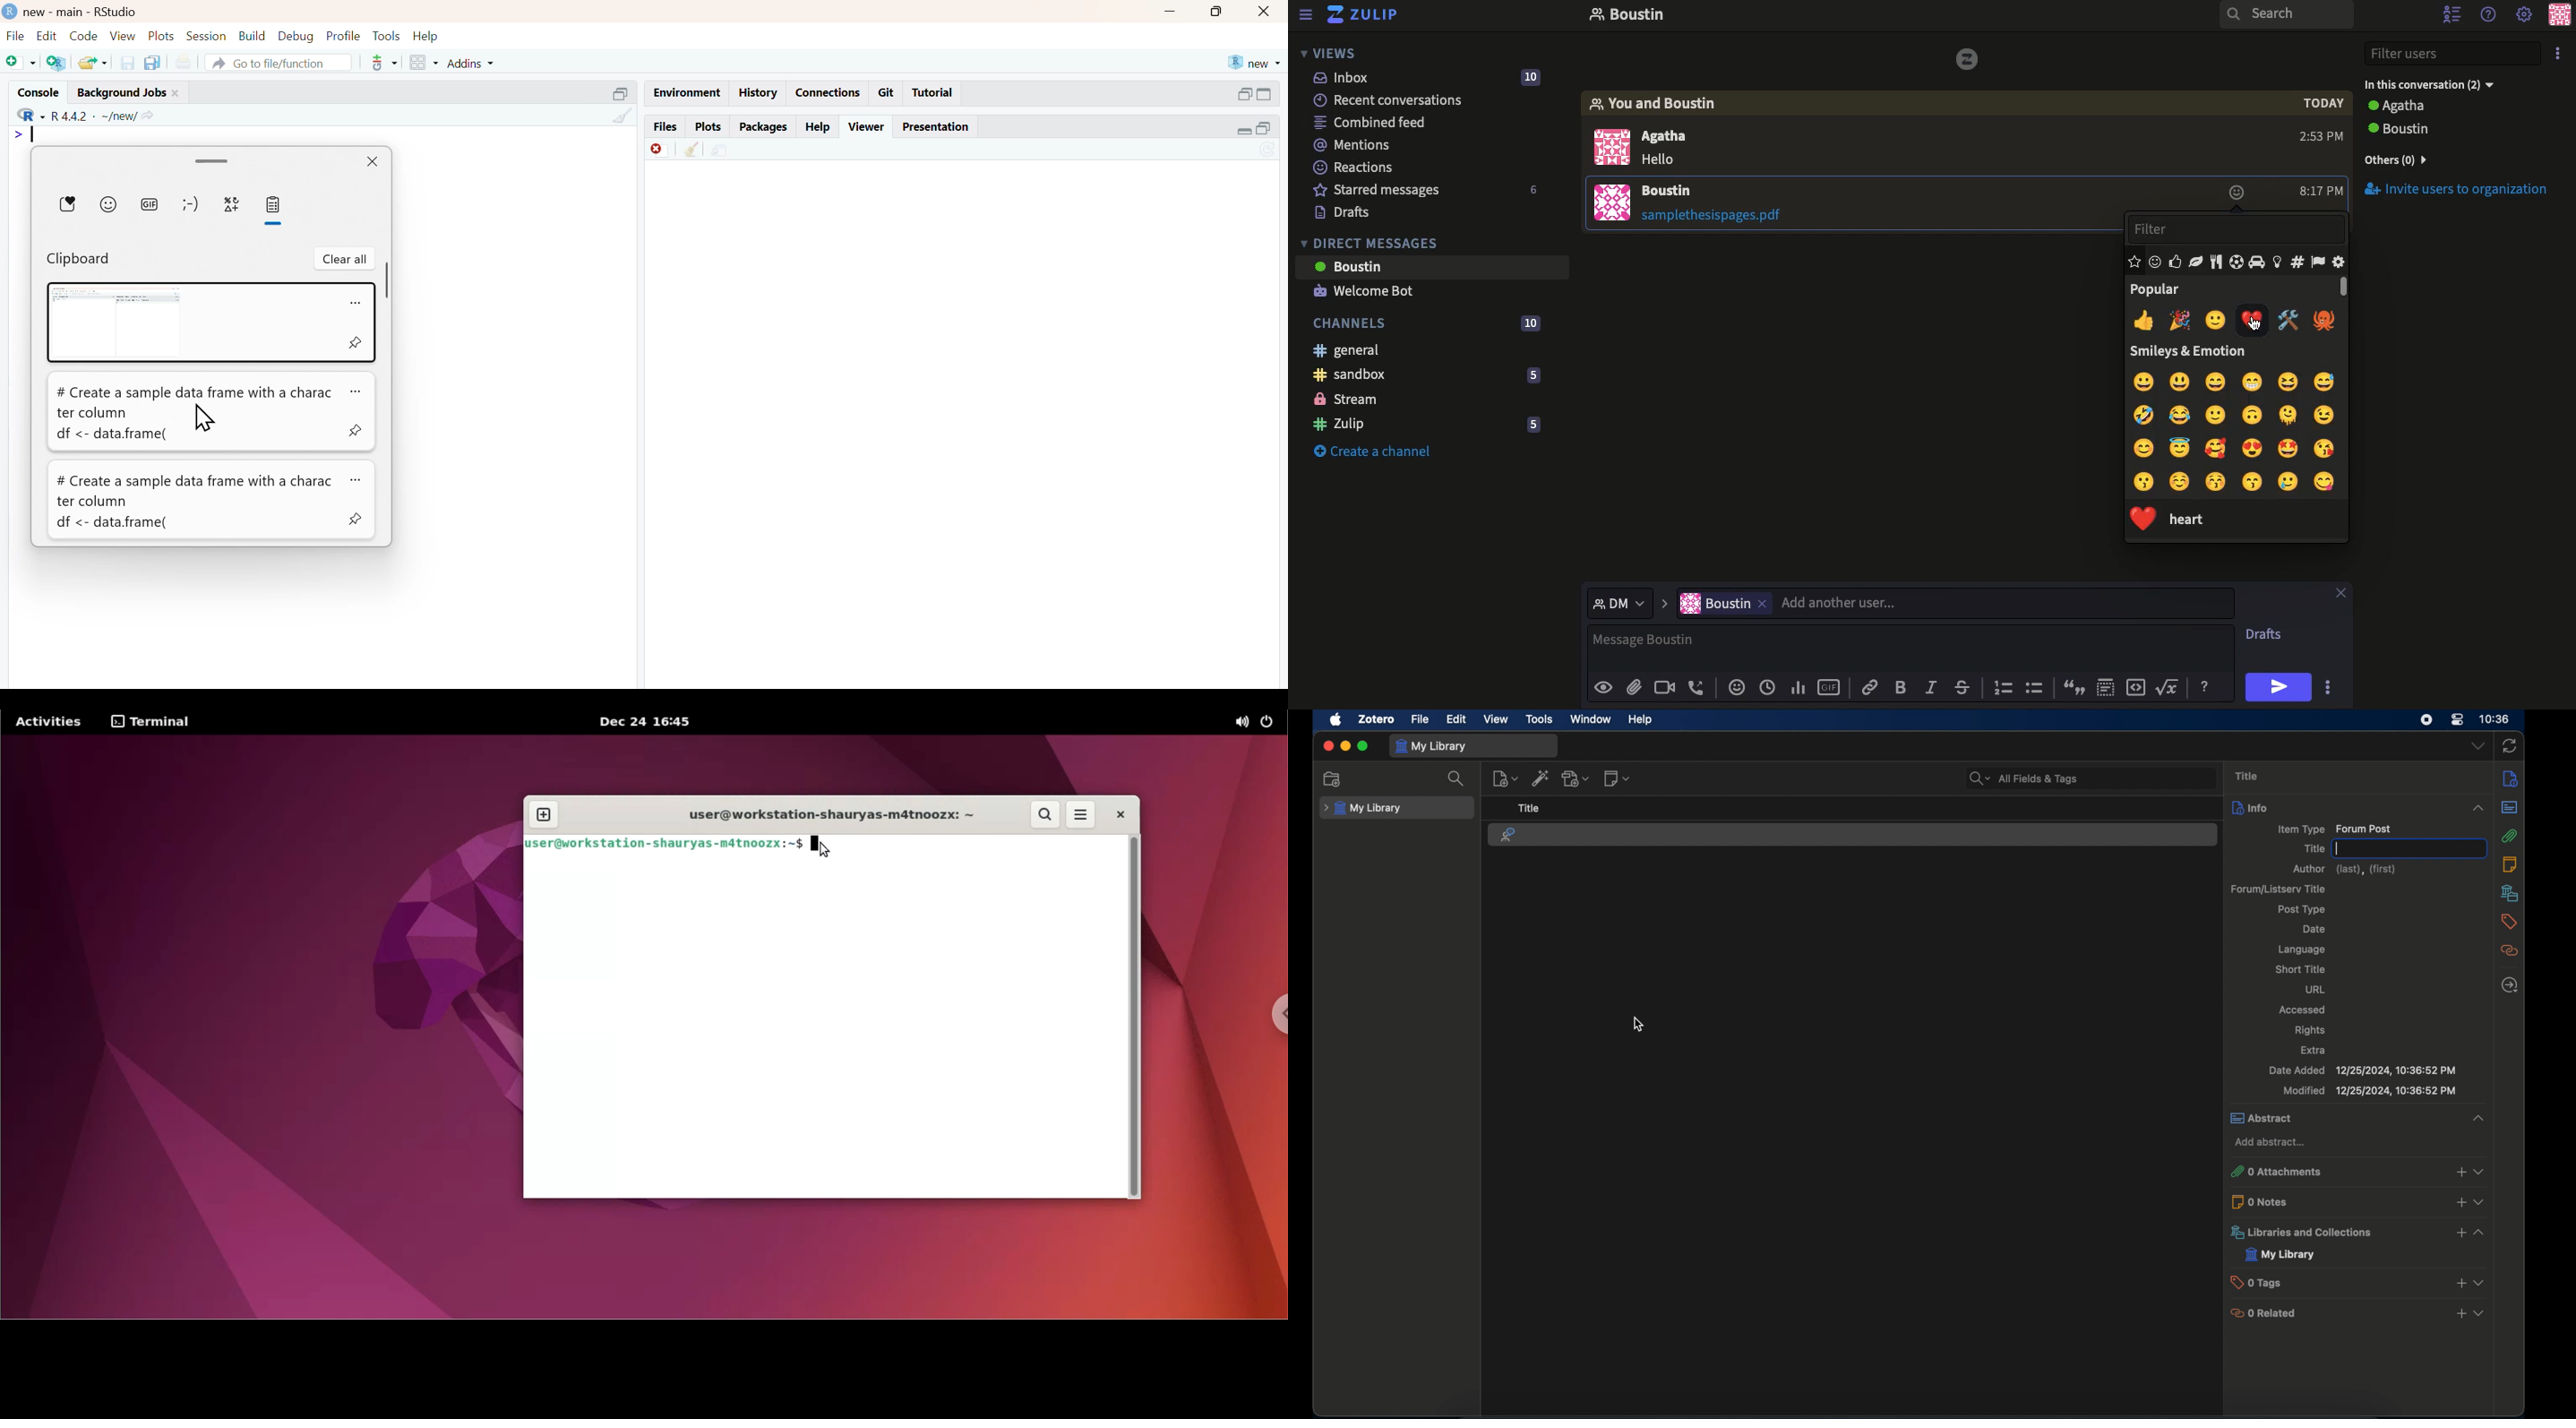 The width and height of the screenshot is (2576, 1428). Describe the element at coordinates (934, 127) in the screenshot. I see `presentation` at that location.